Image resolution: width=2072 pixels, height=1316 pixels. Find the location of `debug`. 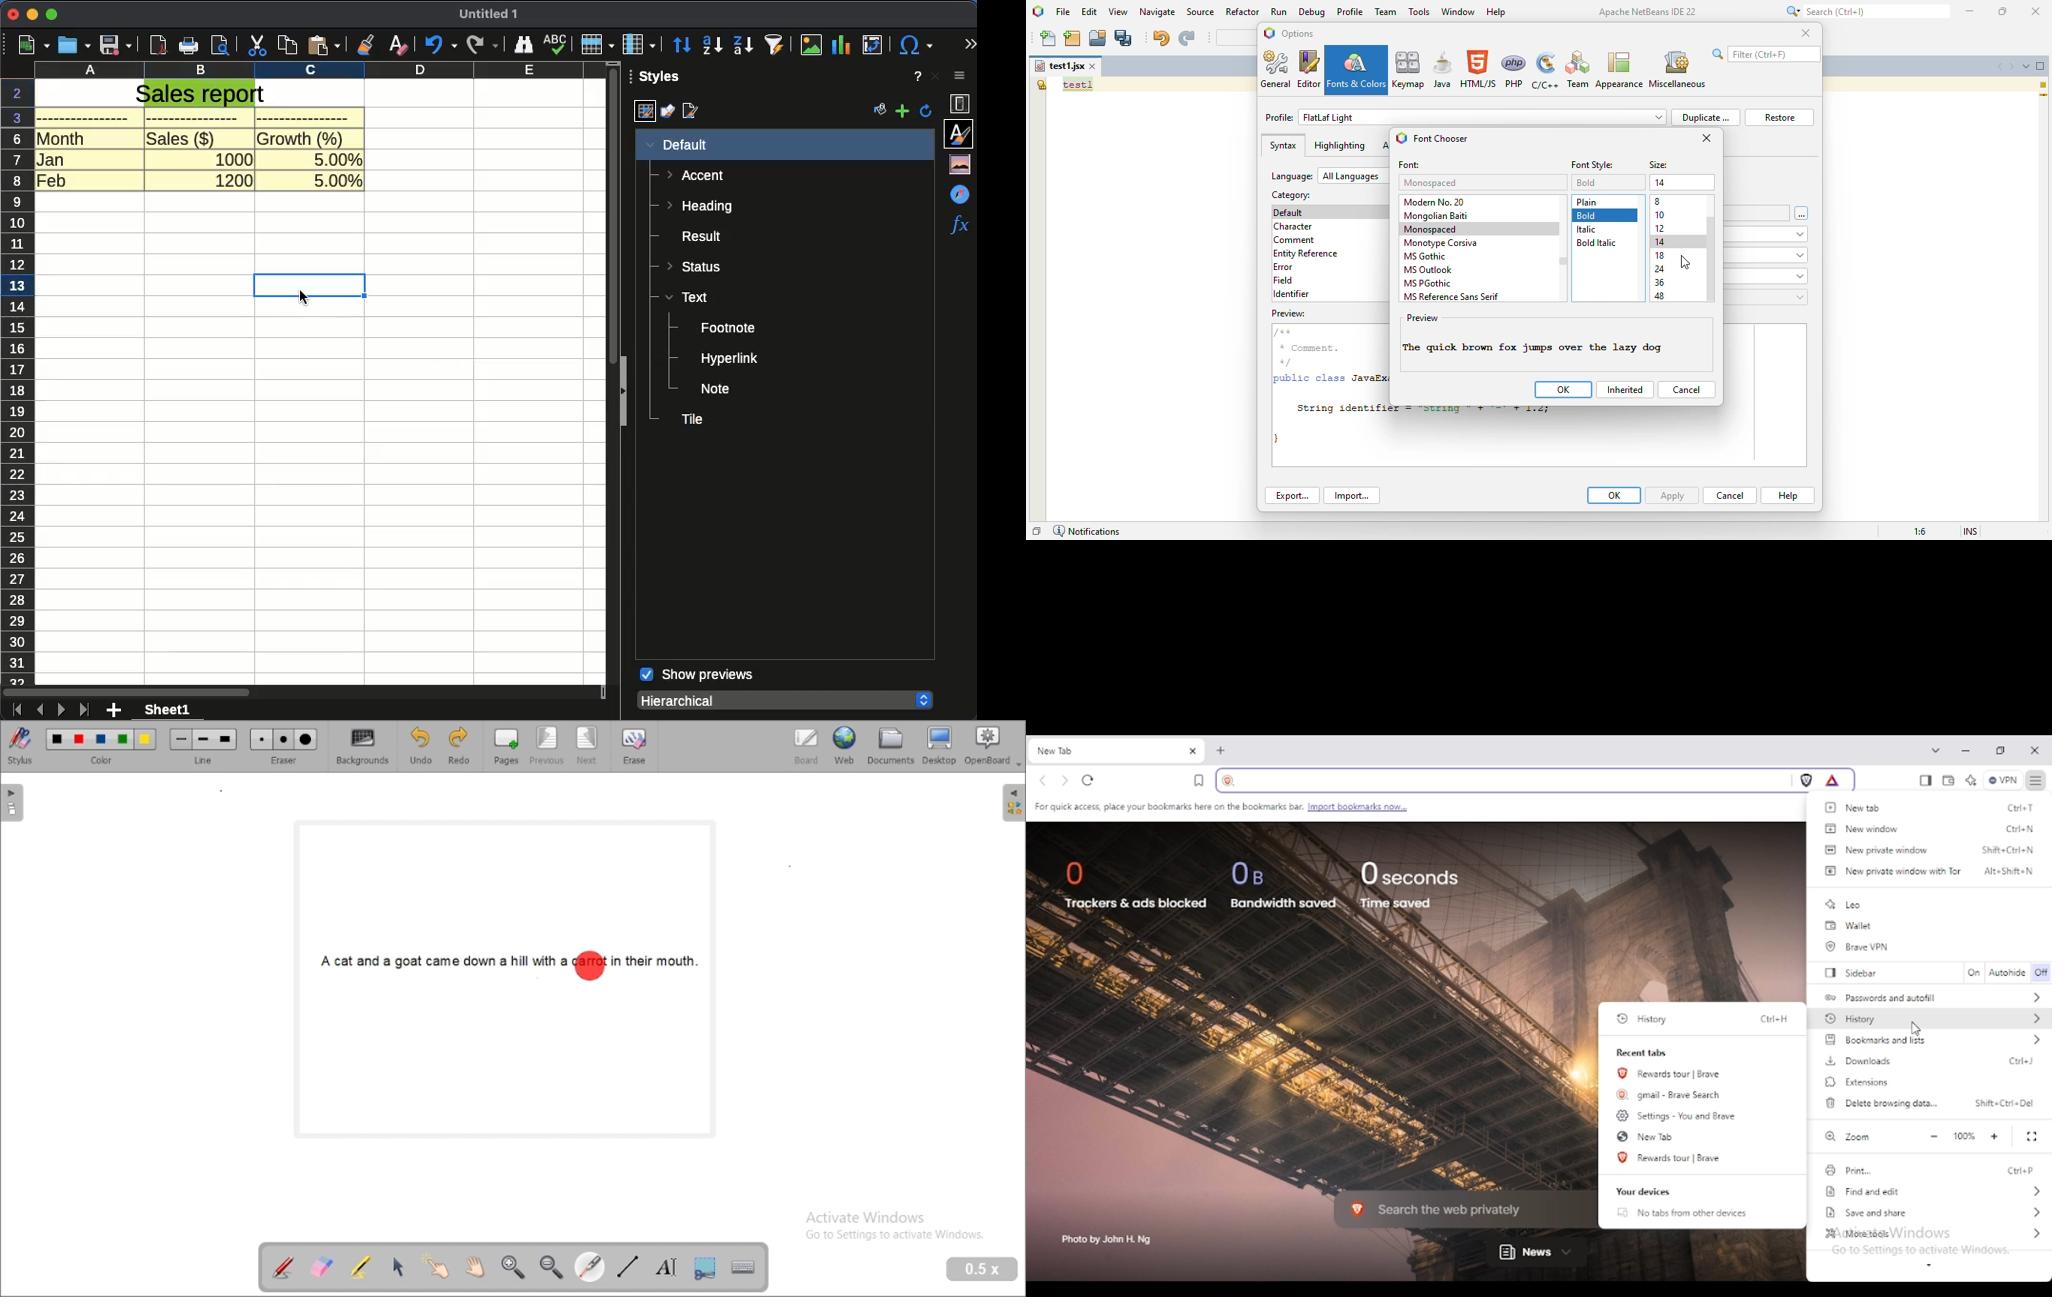

debug is located at coordinates (1313, 12).